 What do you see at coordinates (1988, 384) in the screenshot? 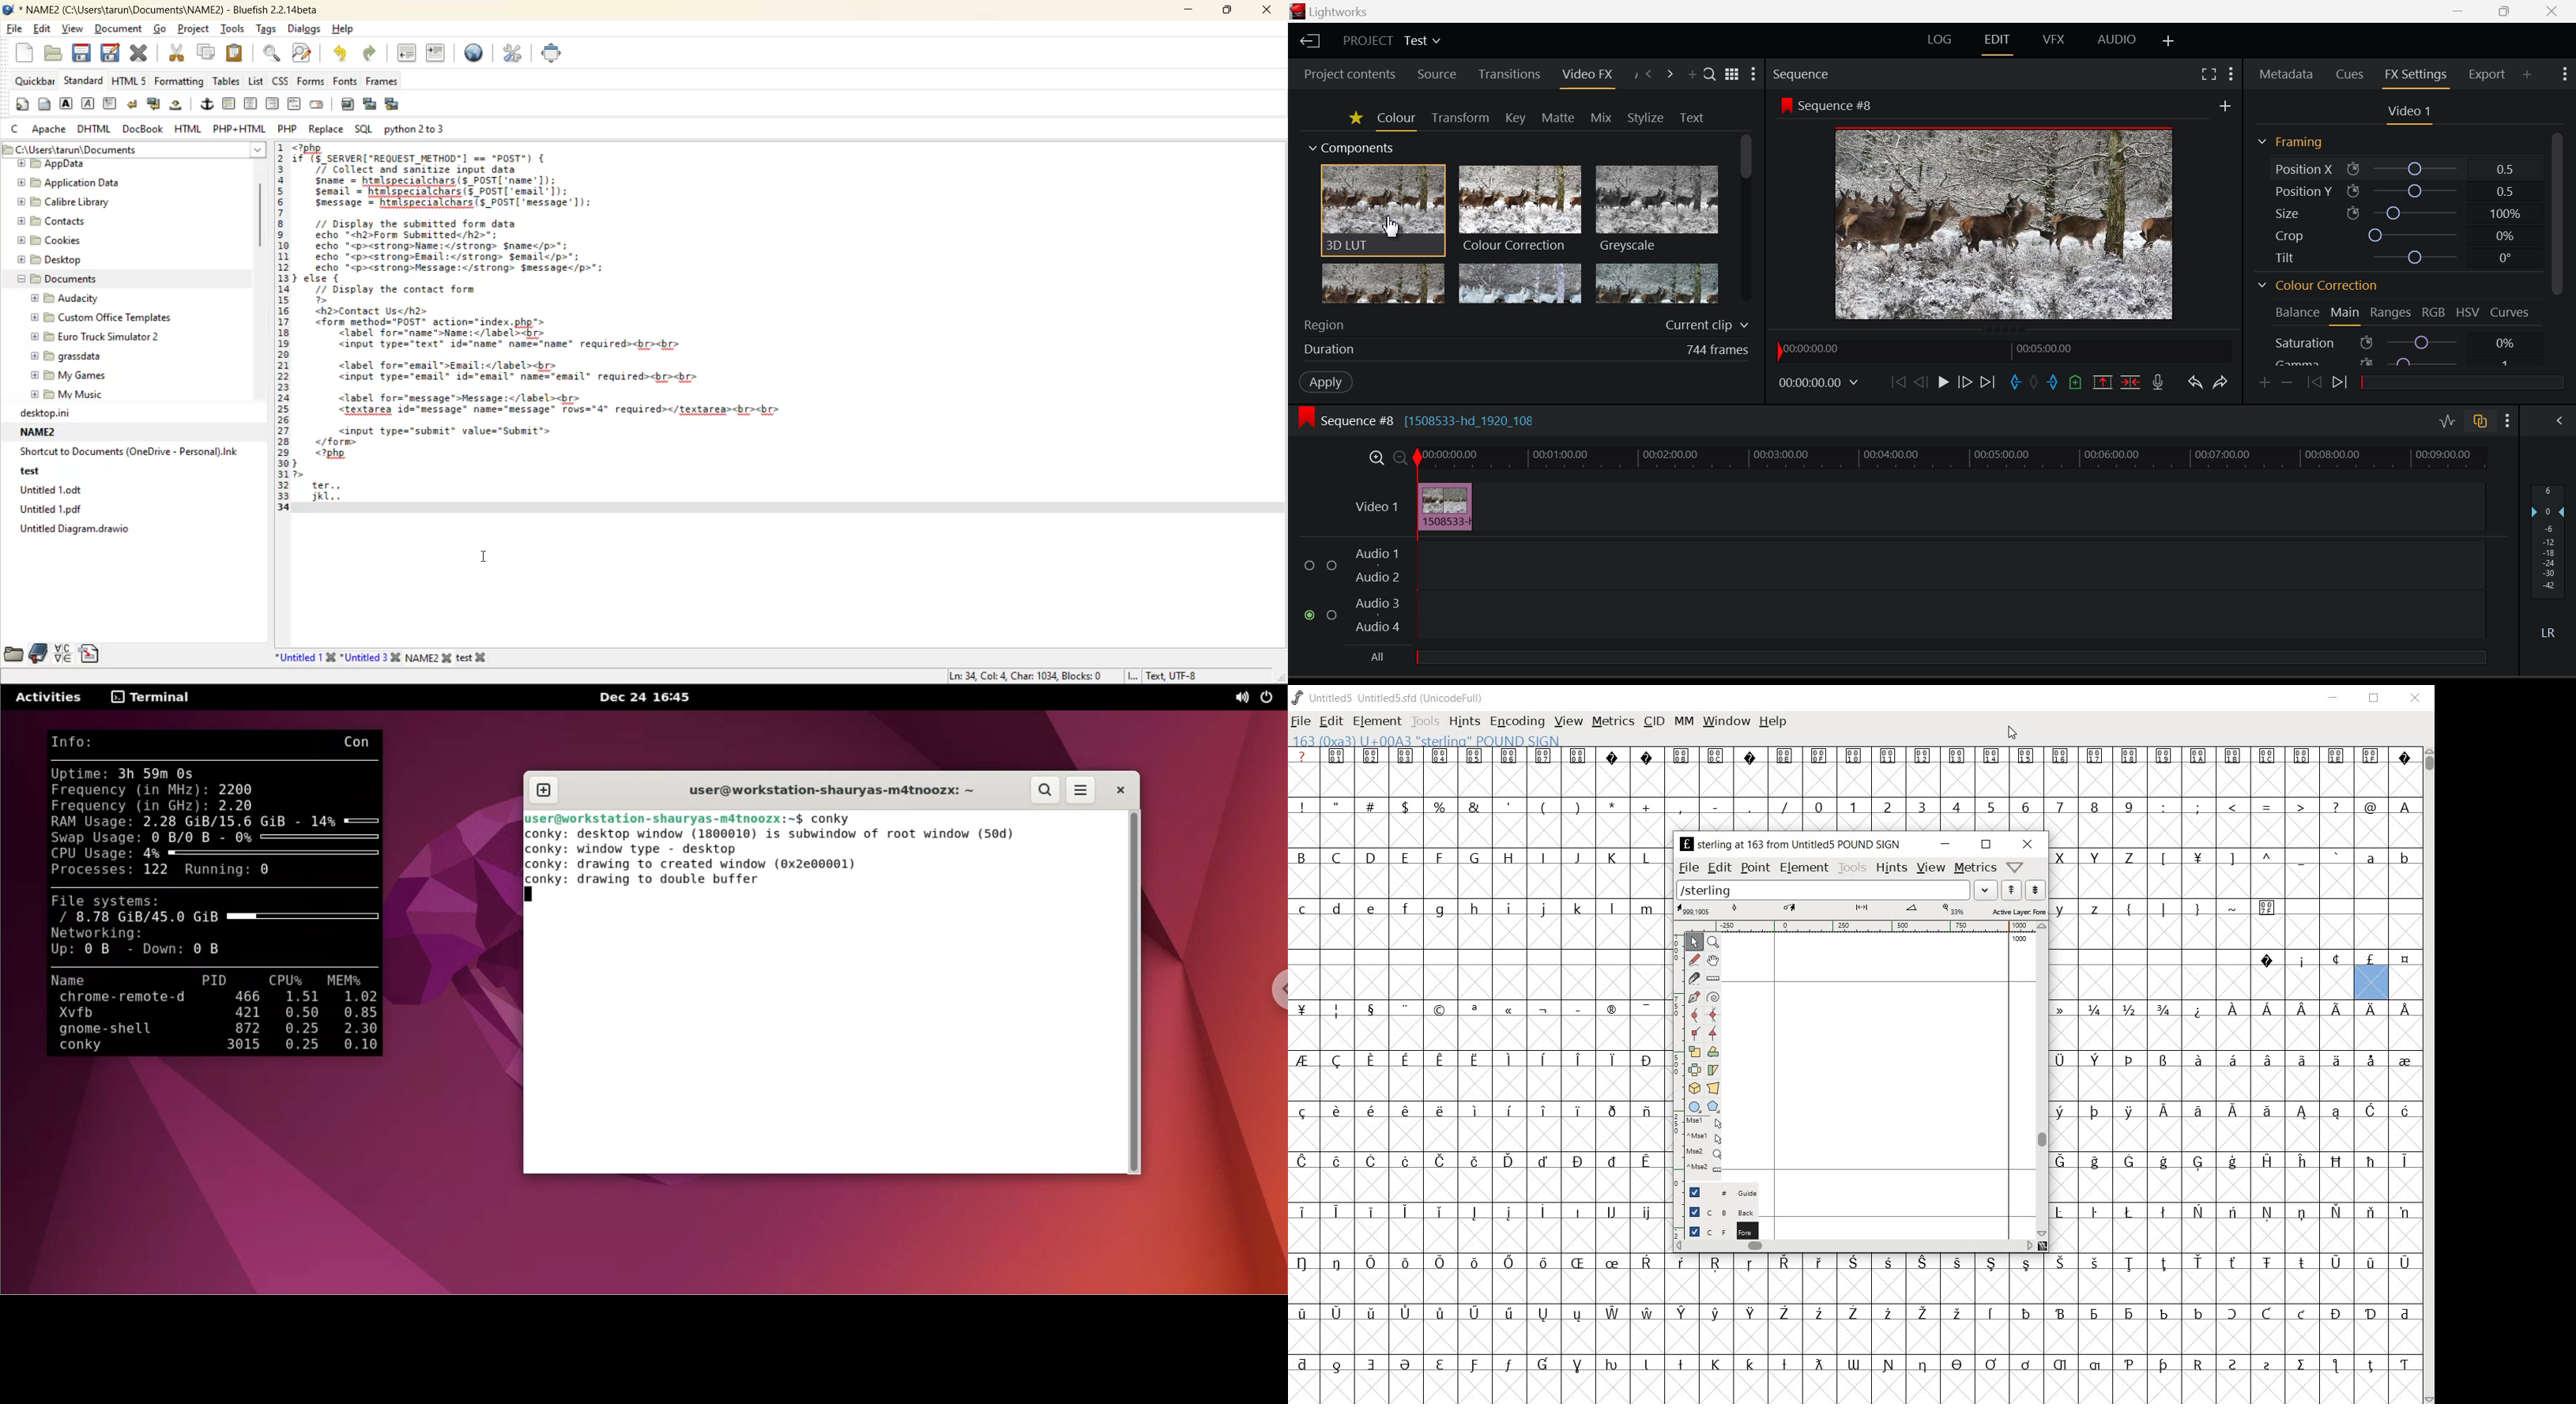
I see `To End` at bounding box center [1988, 384].